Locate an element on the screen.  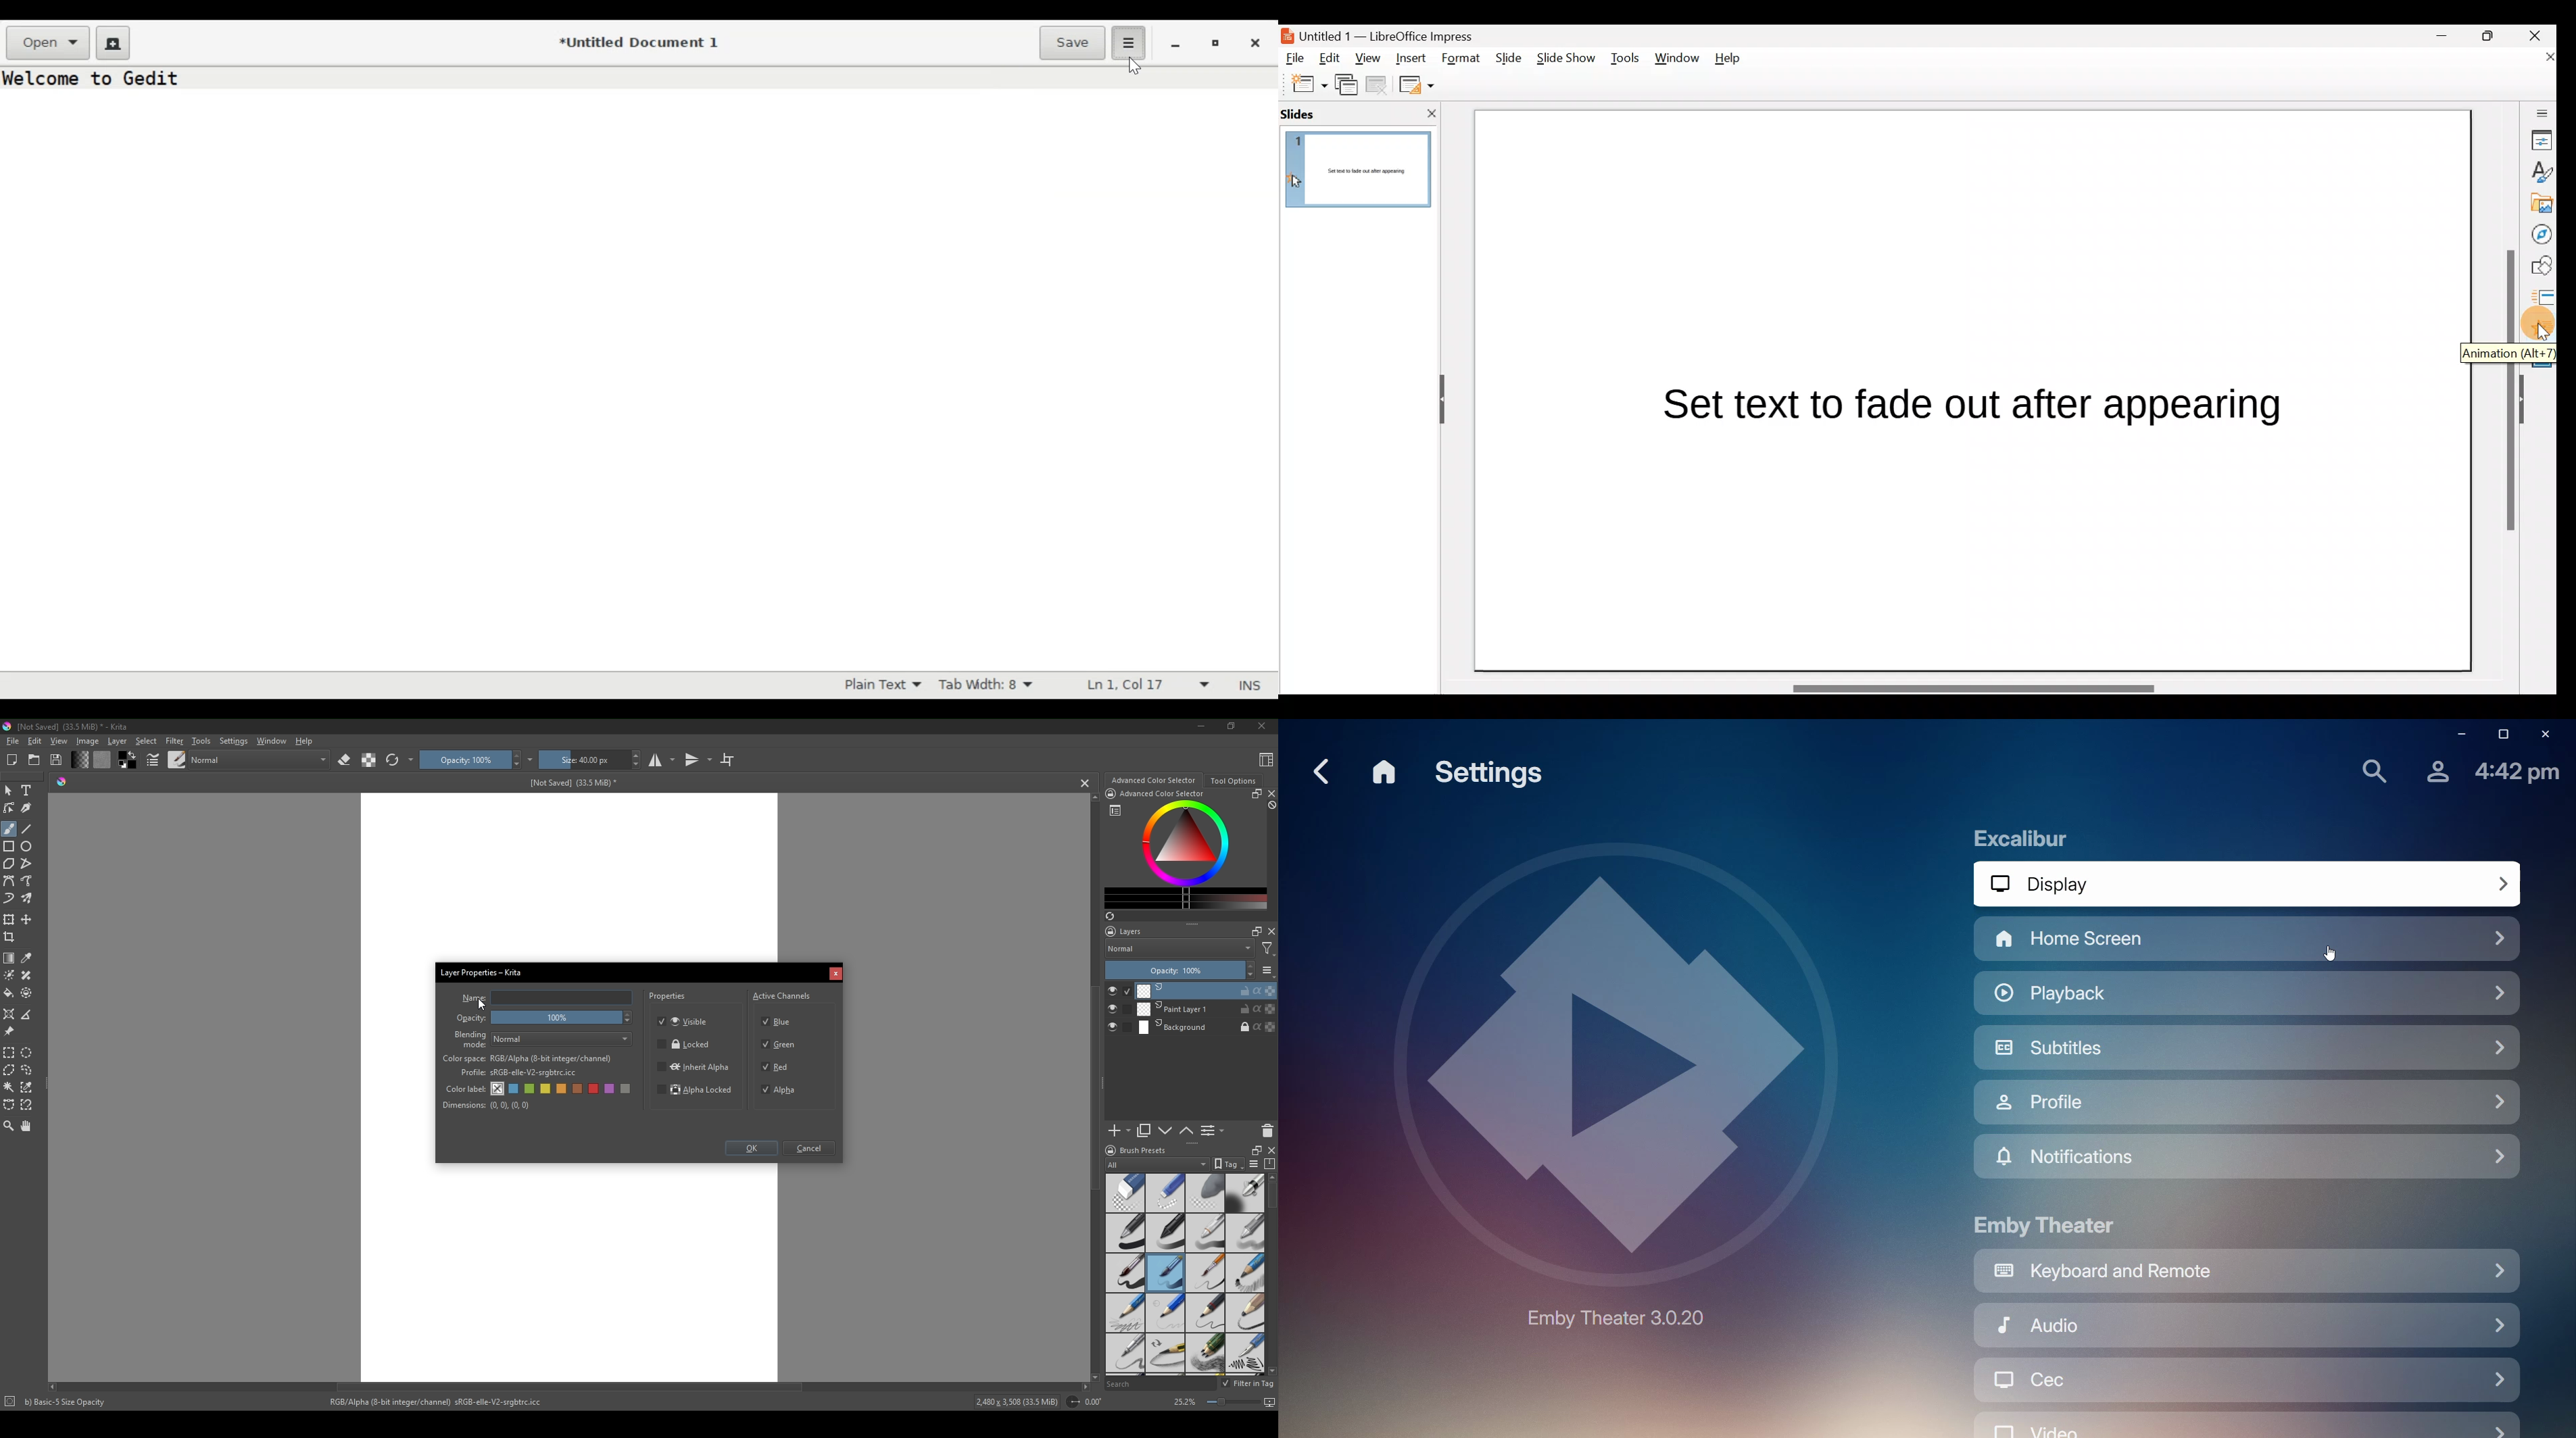
studio mode is located at coordinates (662, 760).